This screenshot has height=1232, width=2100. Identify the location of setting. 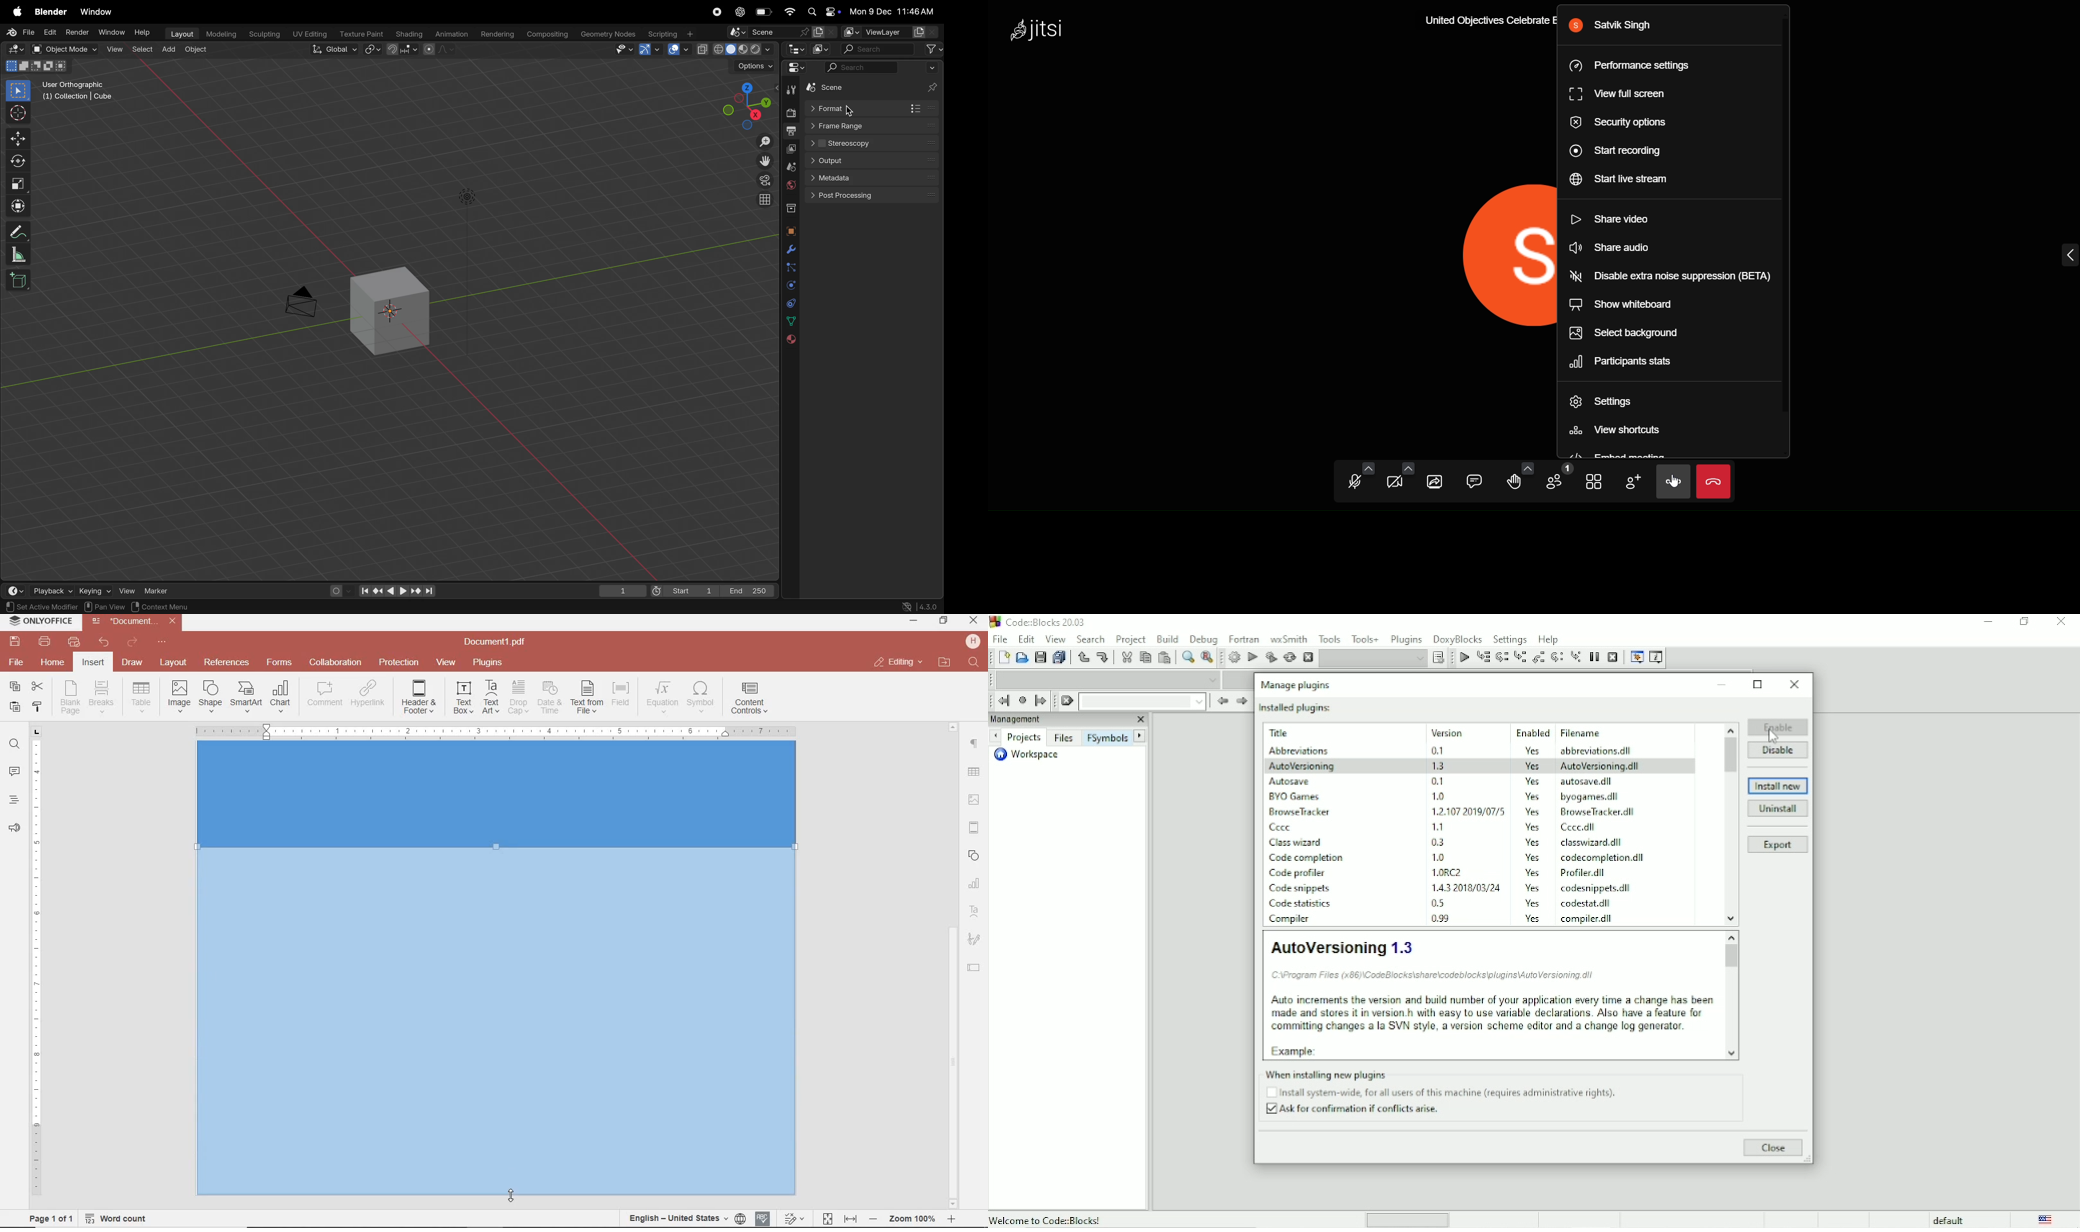
(1613, 399).